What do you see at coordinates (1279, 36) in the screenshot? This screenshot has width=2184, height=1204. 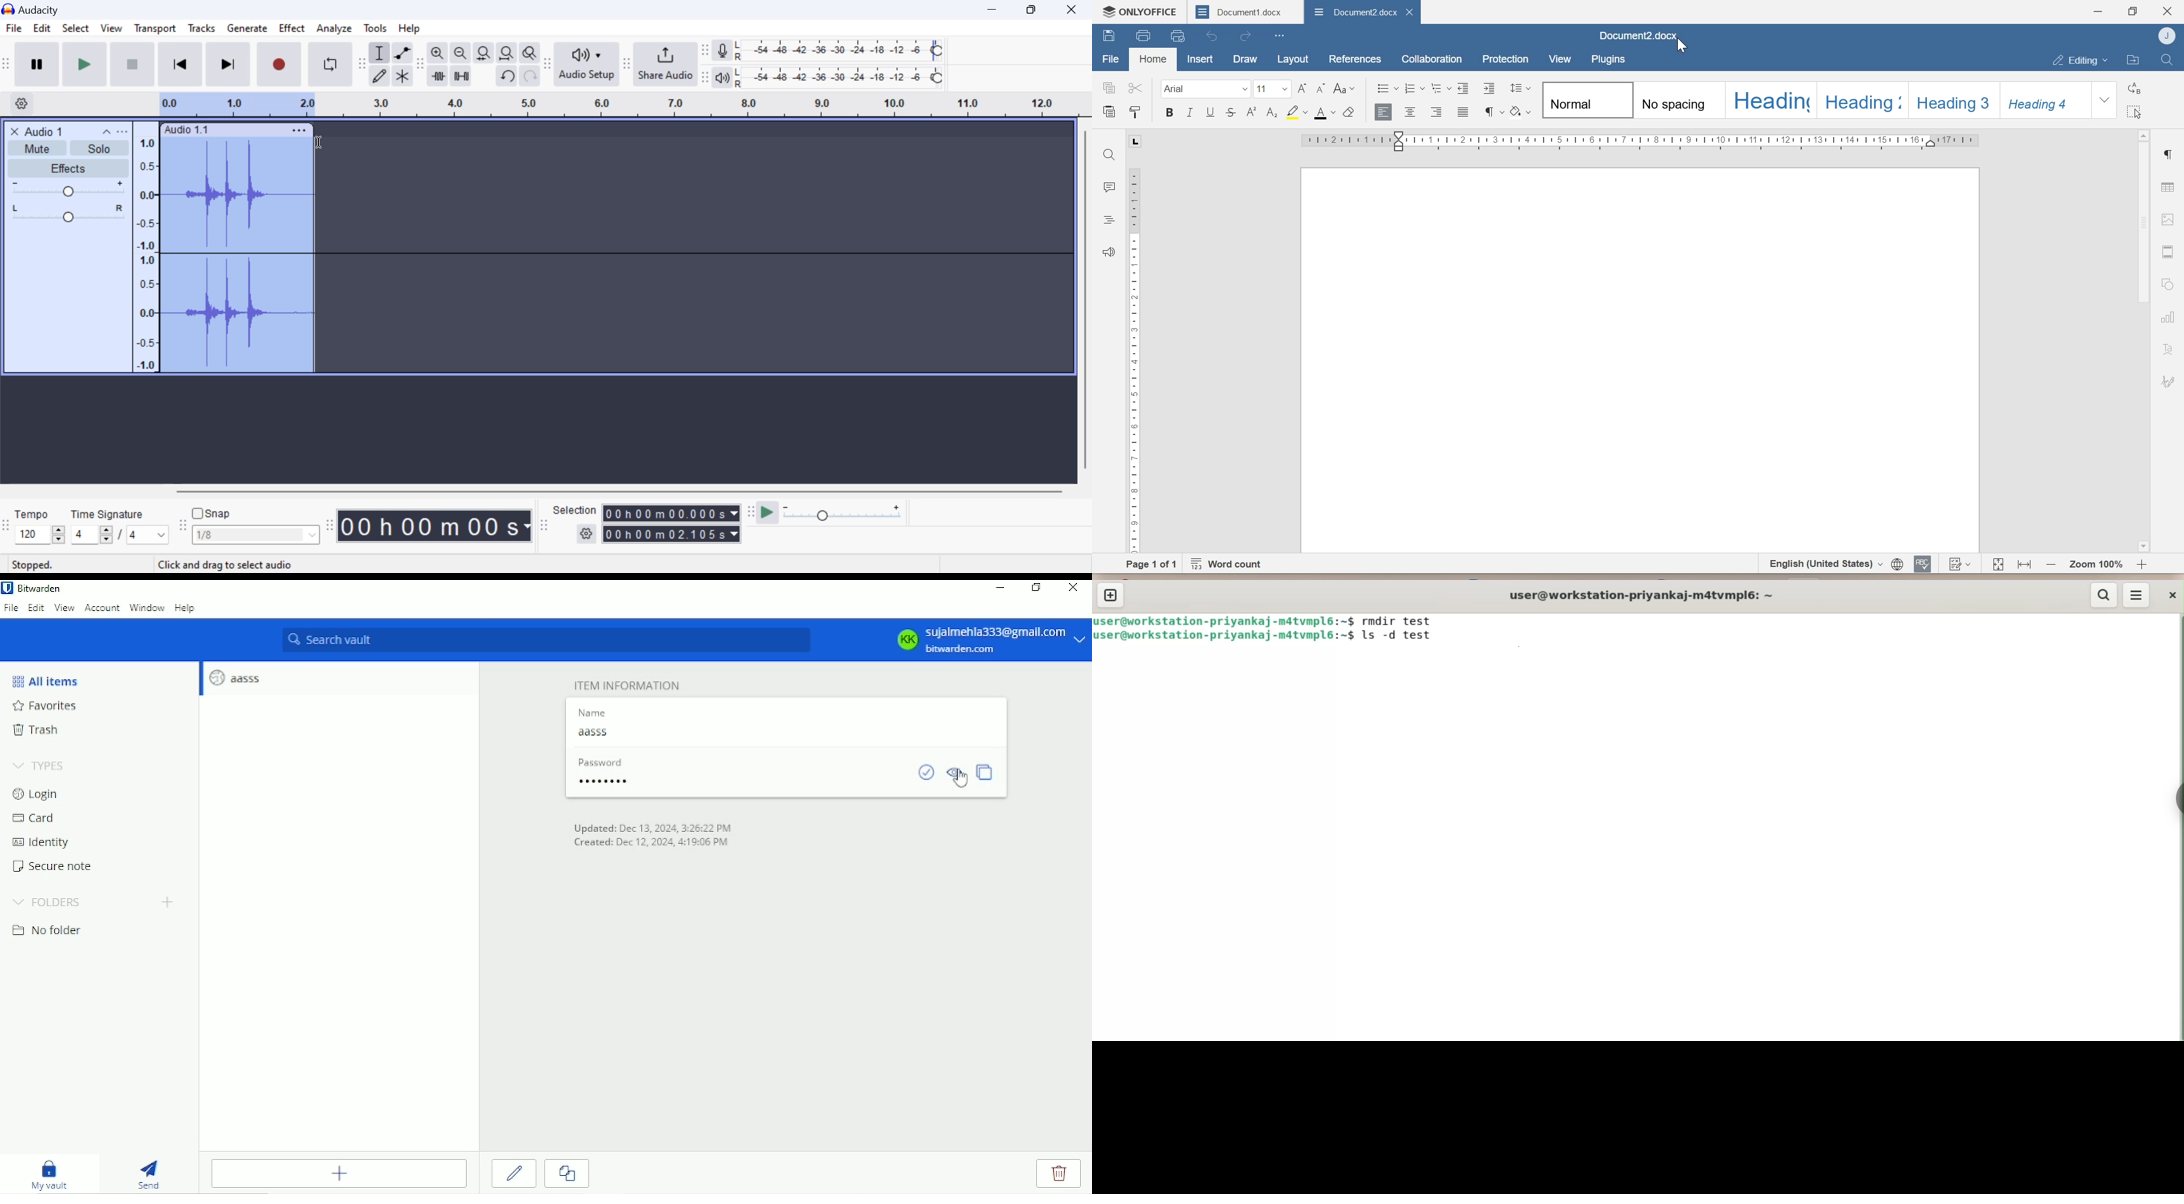 I see `customize quick access toolbar` at bounding box center [1279, 36].